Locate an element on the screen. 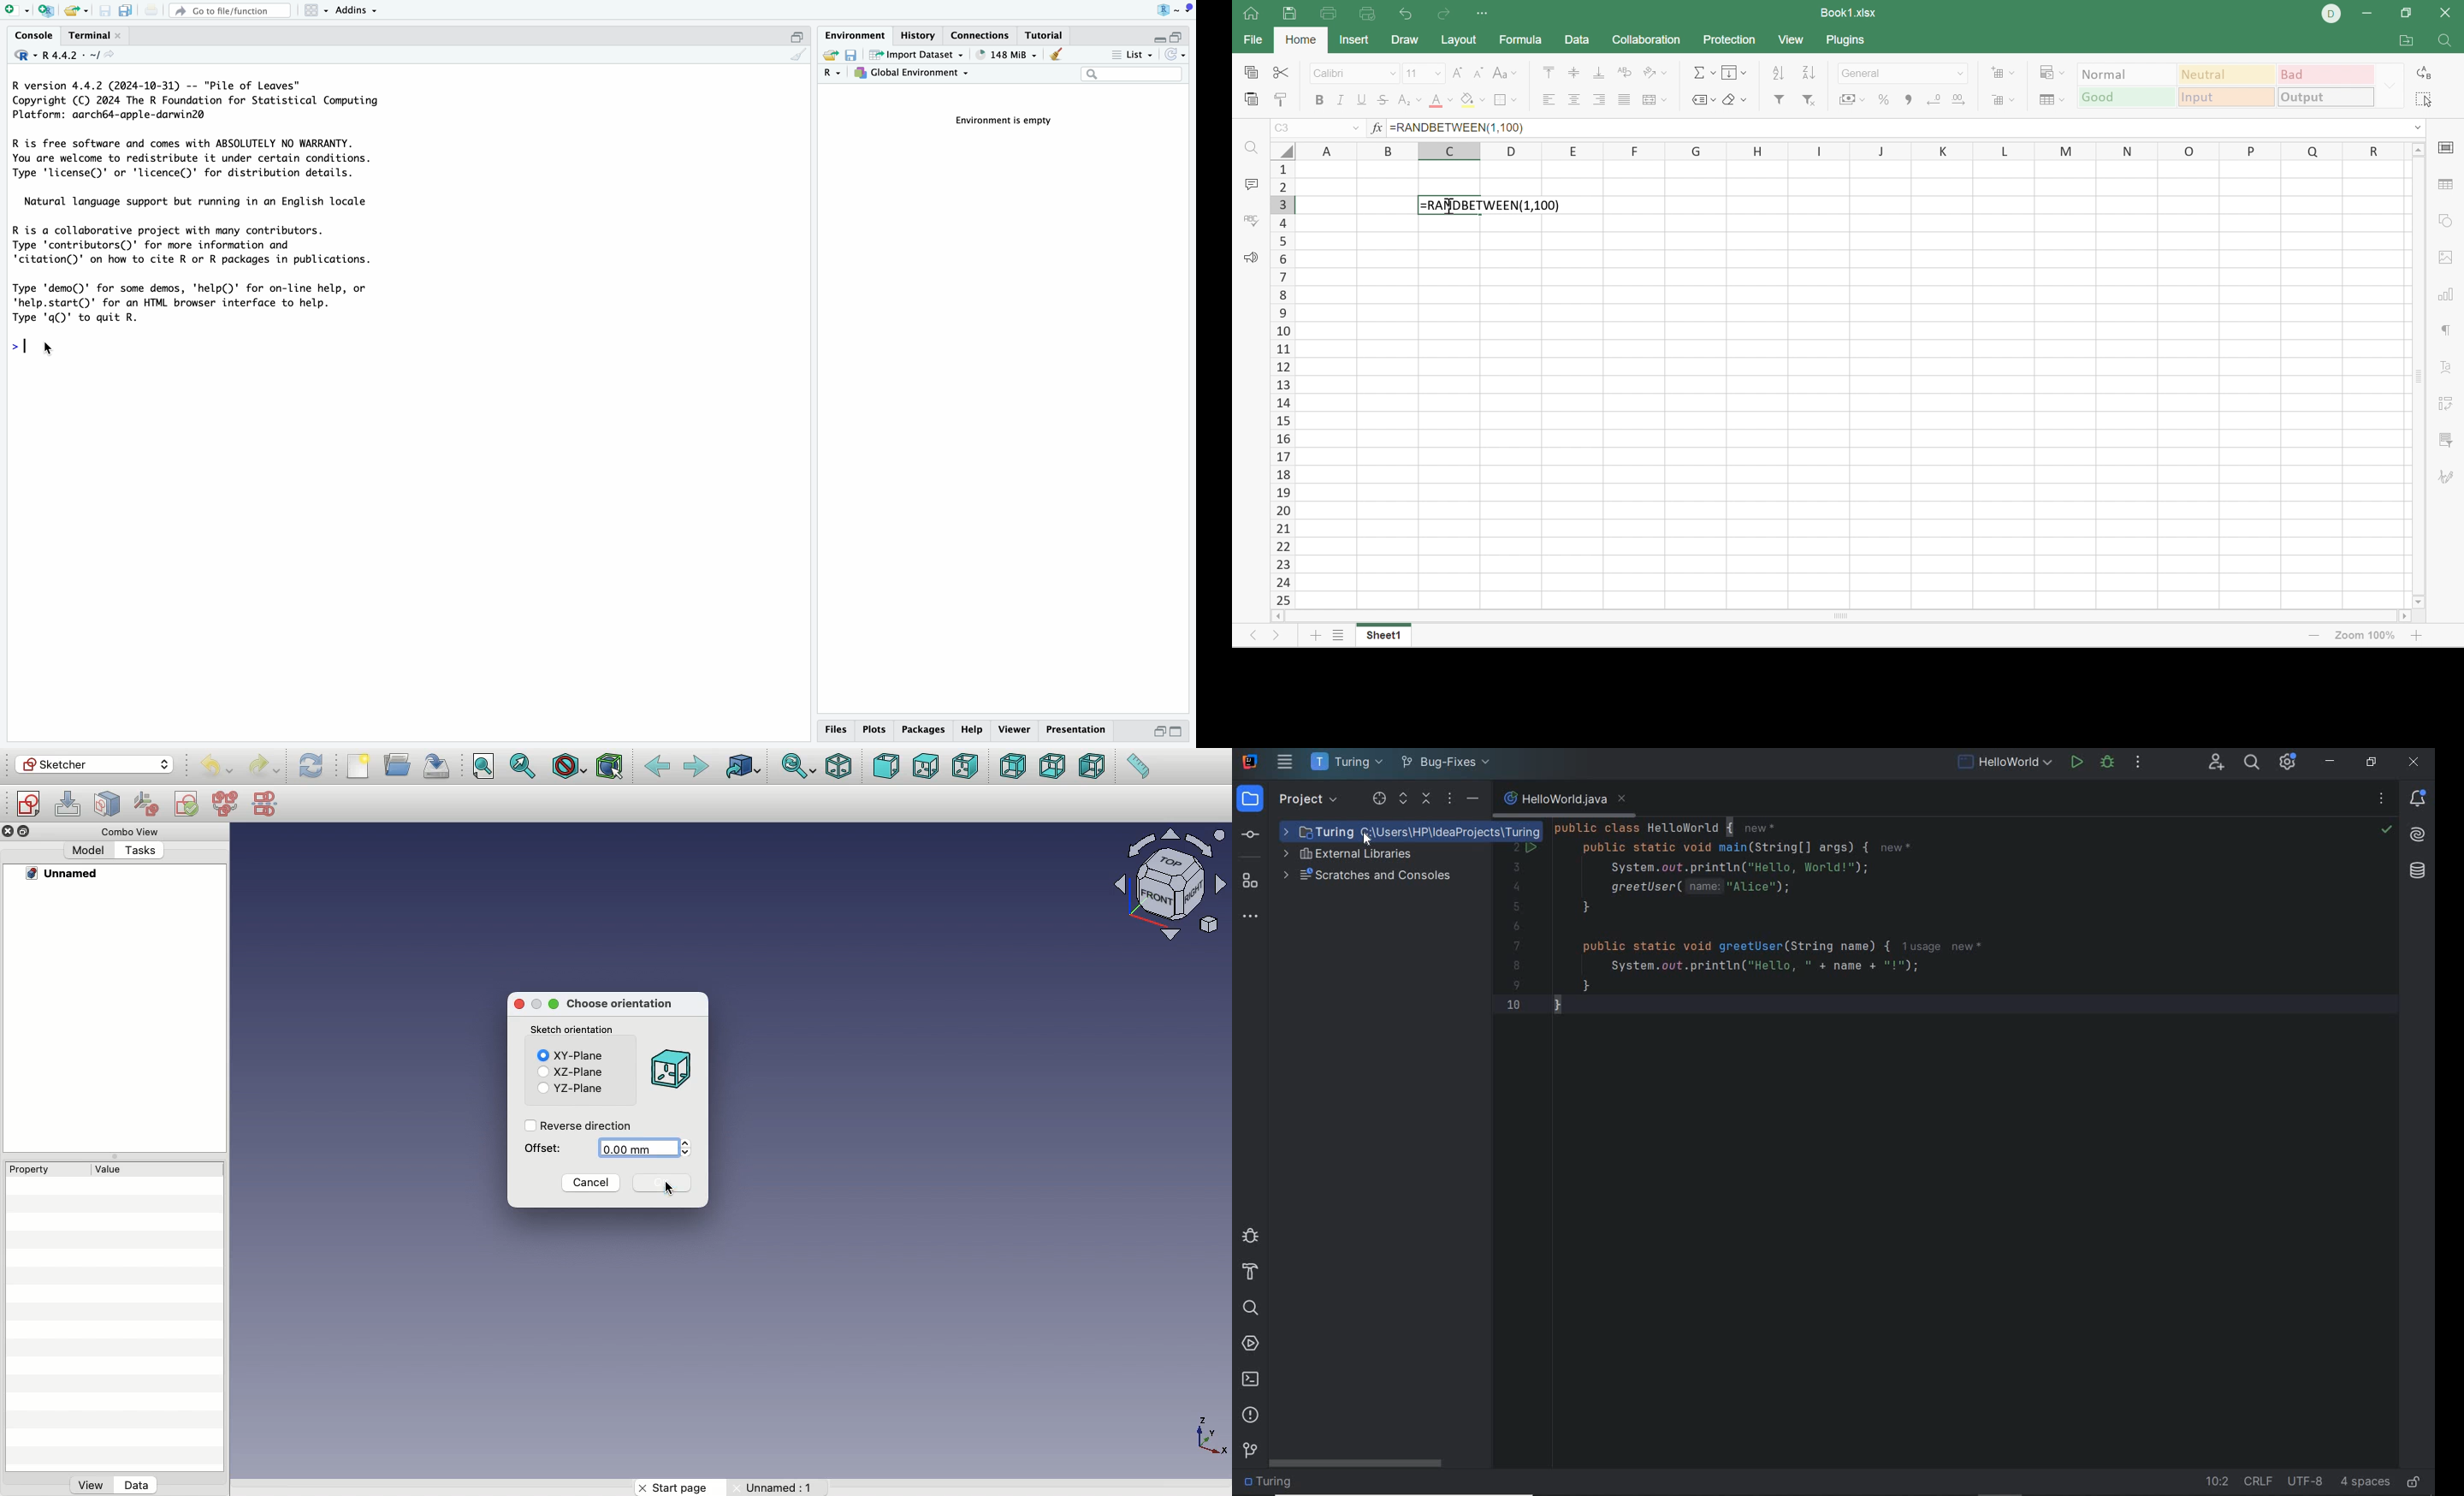  slicer settings is located at coordinates (2447, 442).